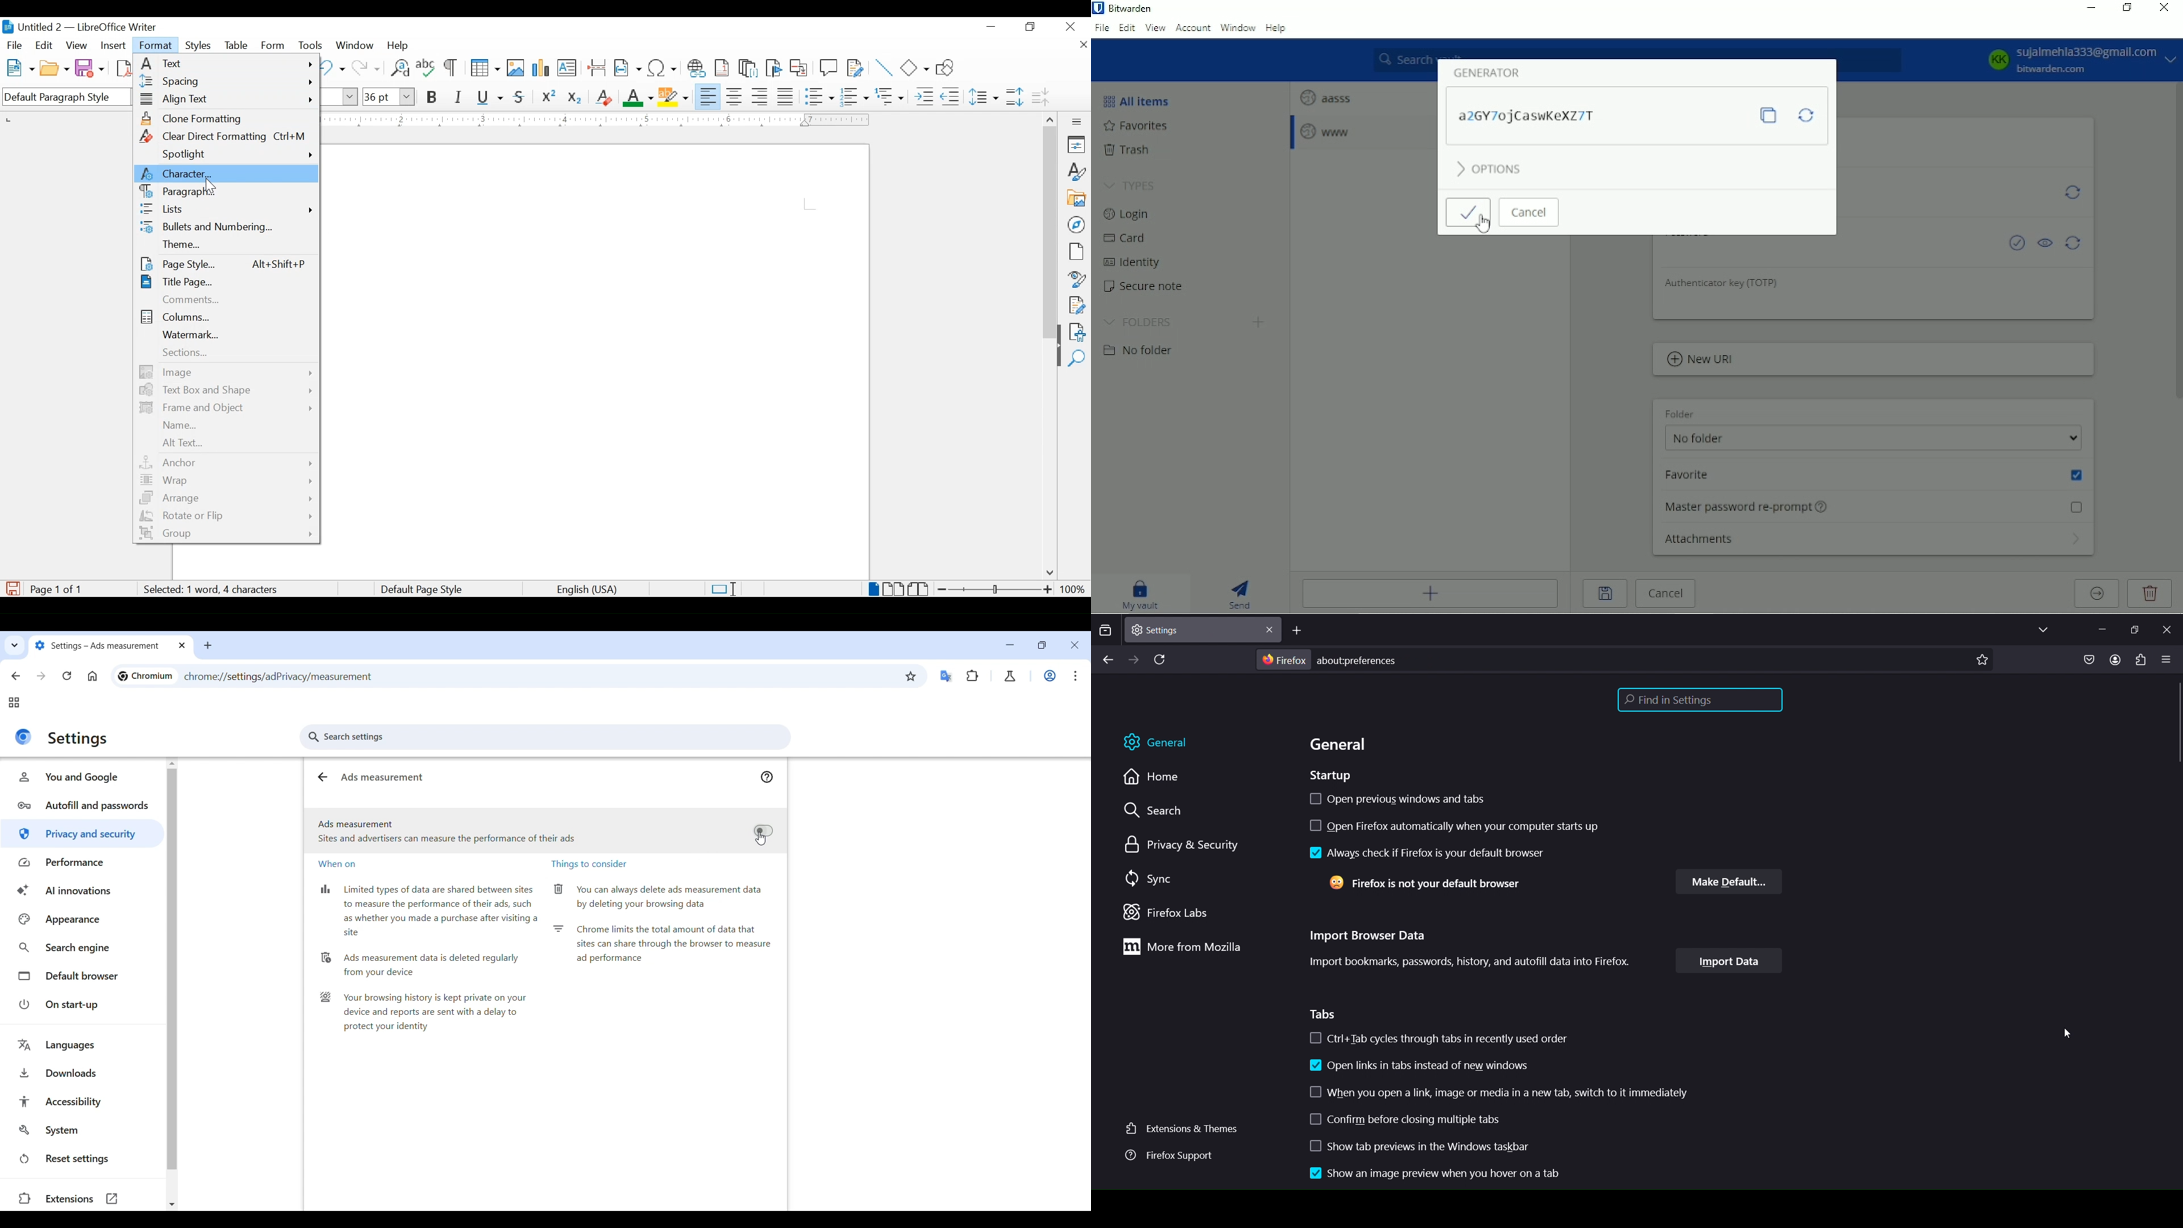 The width and height of the screenshot is (2184, 1232). I want to click on All items, so click(1135, 100).